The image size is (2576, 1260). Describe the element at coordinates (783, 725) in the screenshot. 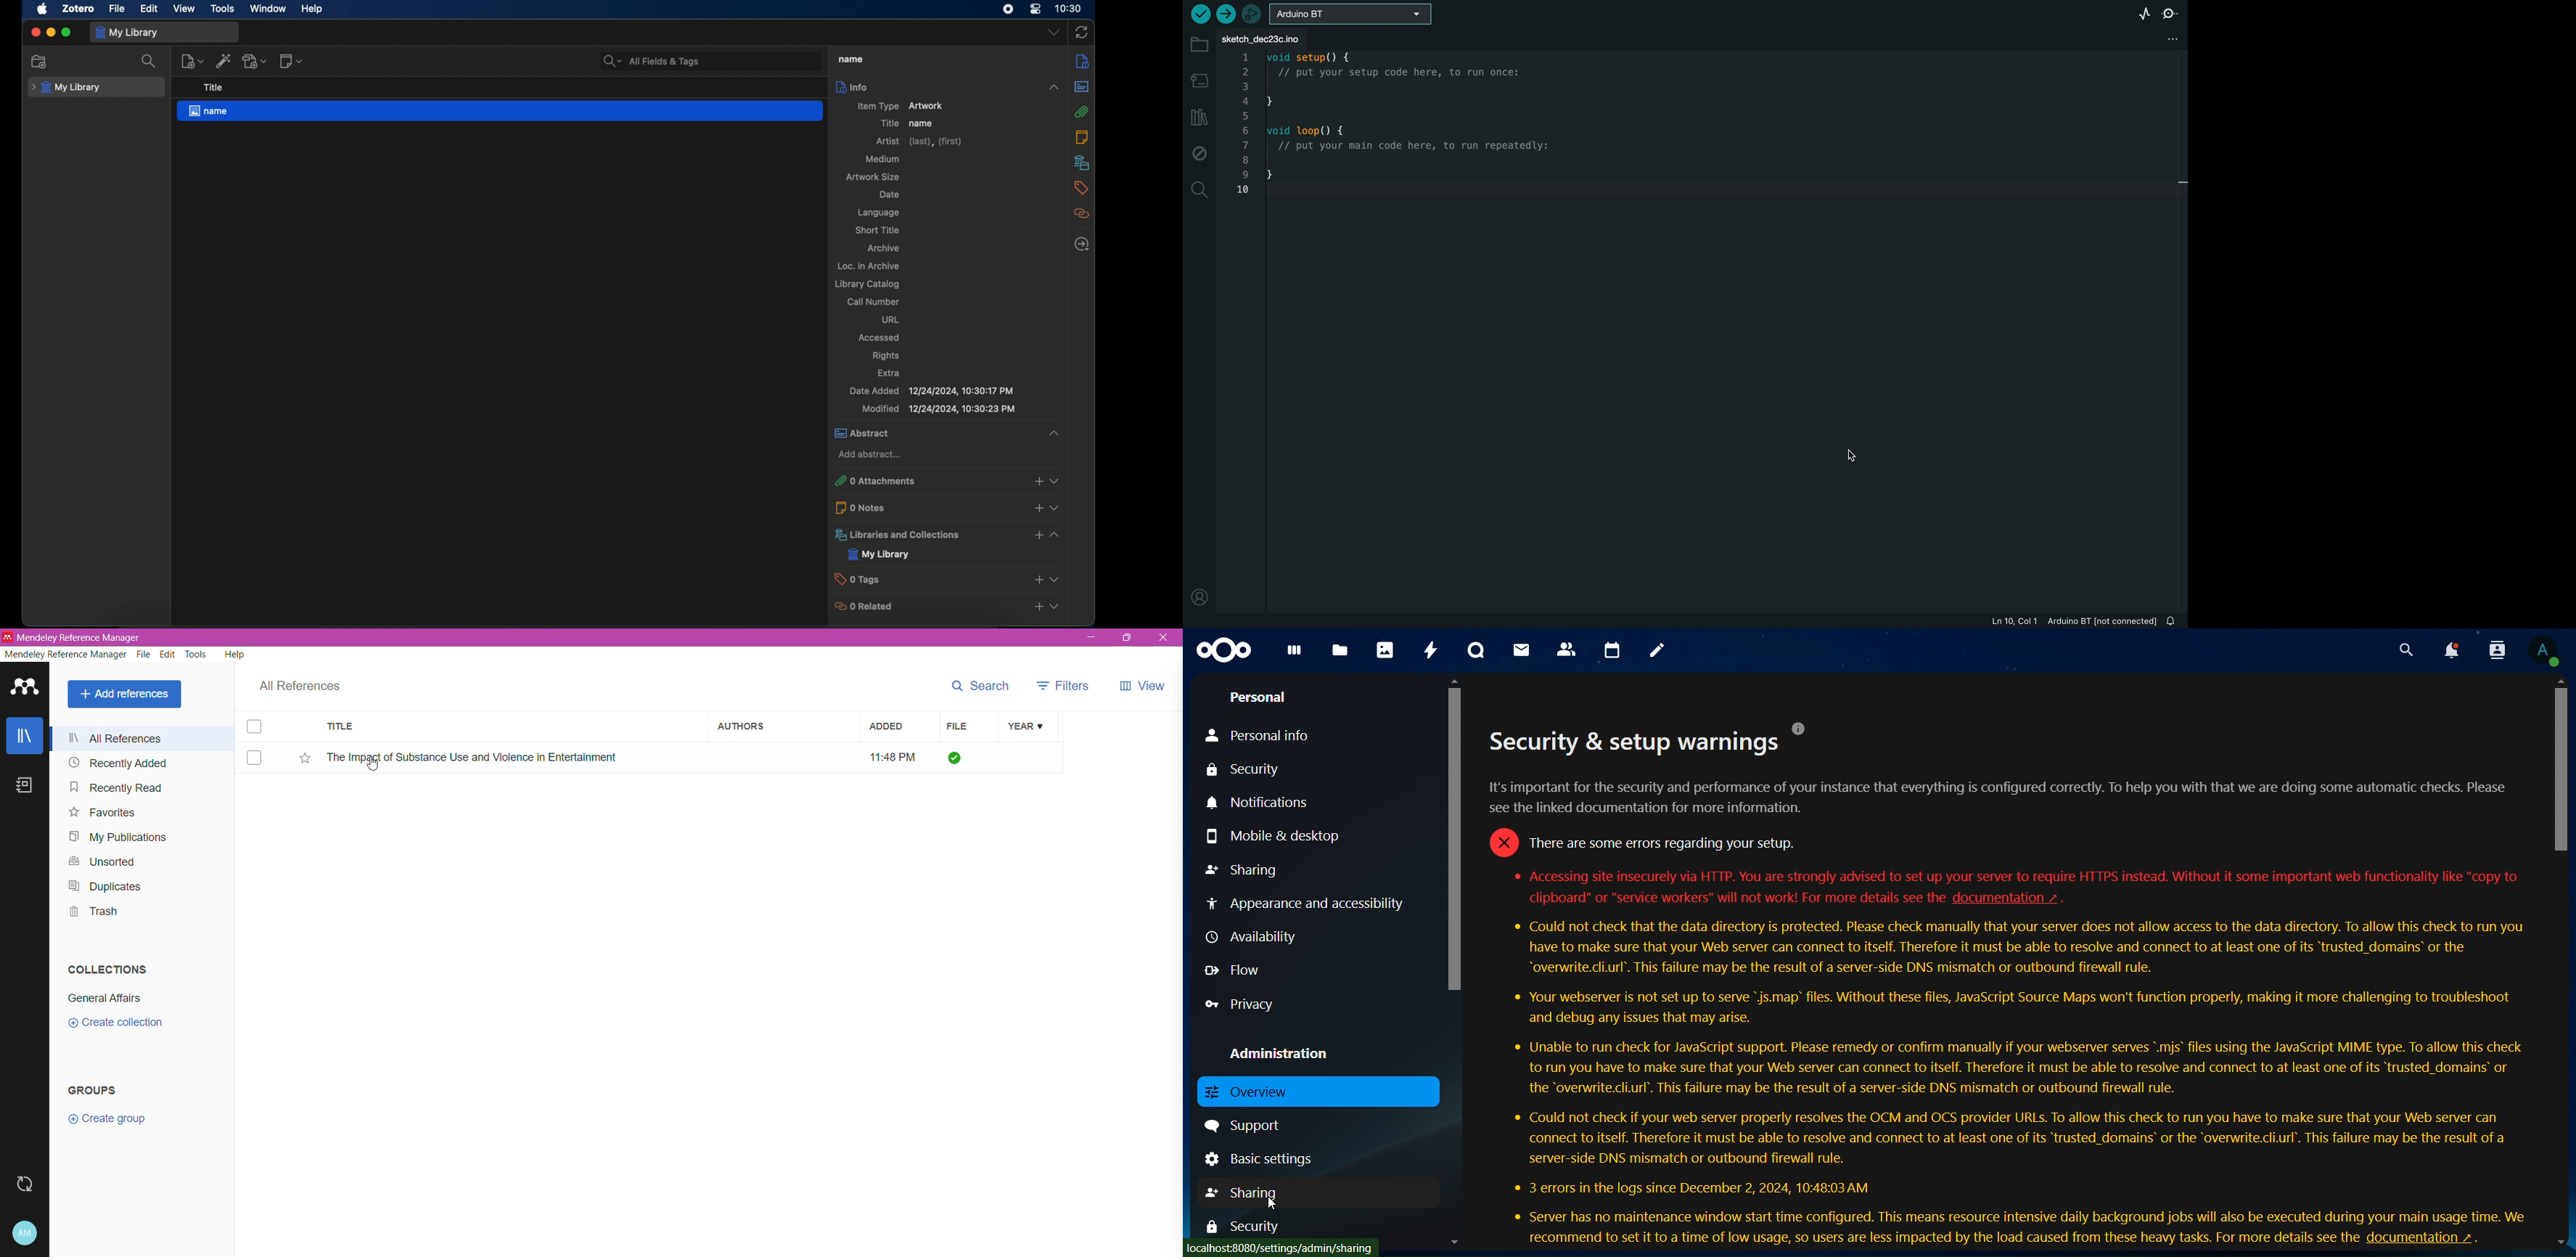

I see `Authors` at that location.